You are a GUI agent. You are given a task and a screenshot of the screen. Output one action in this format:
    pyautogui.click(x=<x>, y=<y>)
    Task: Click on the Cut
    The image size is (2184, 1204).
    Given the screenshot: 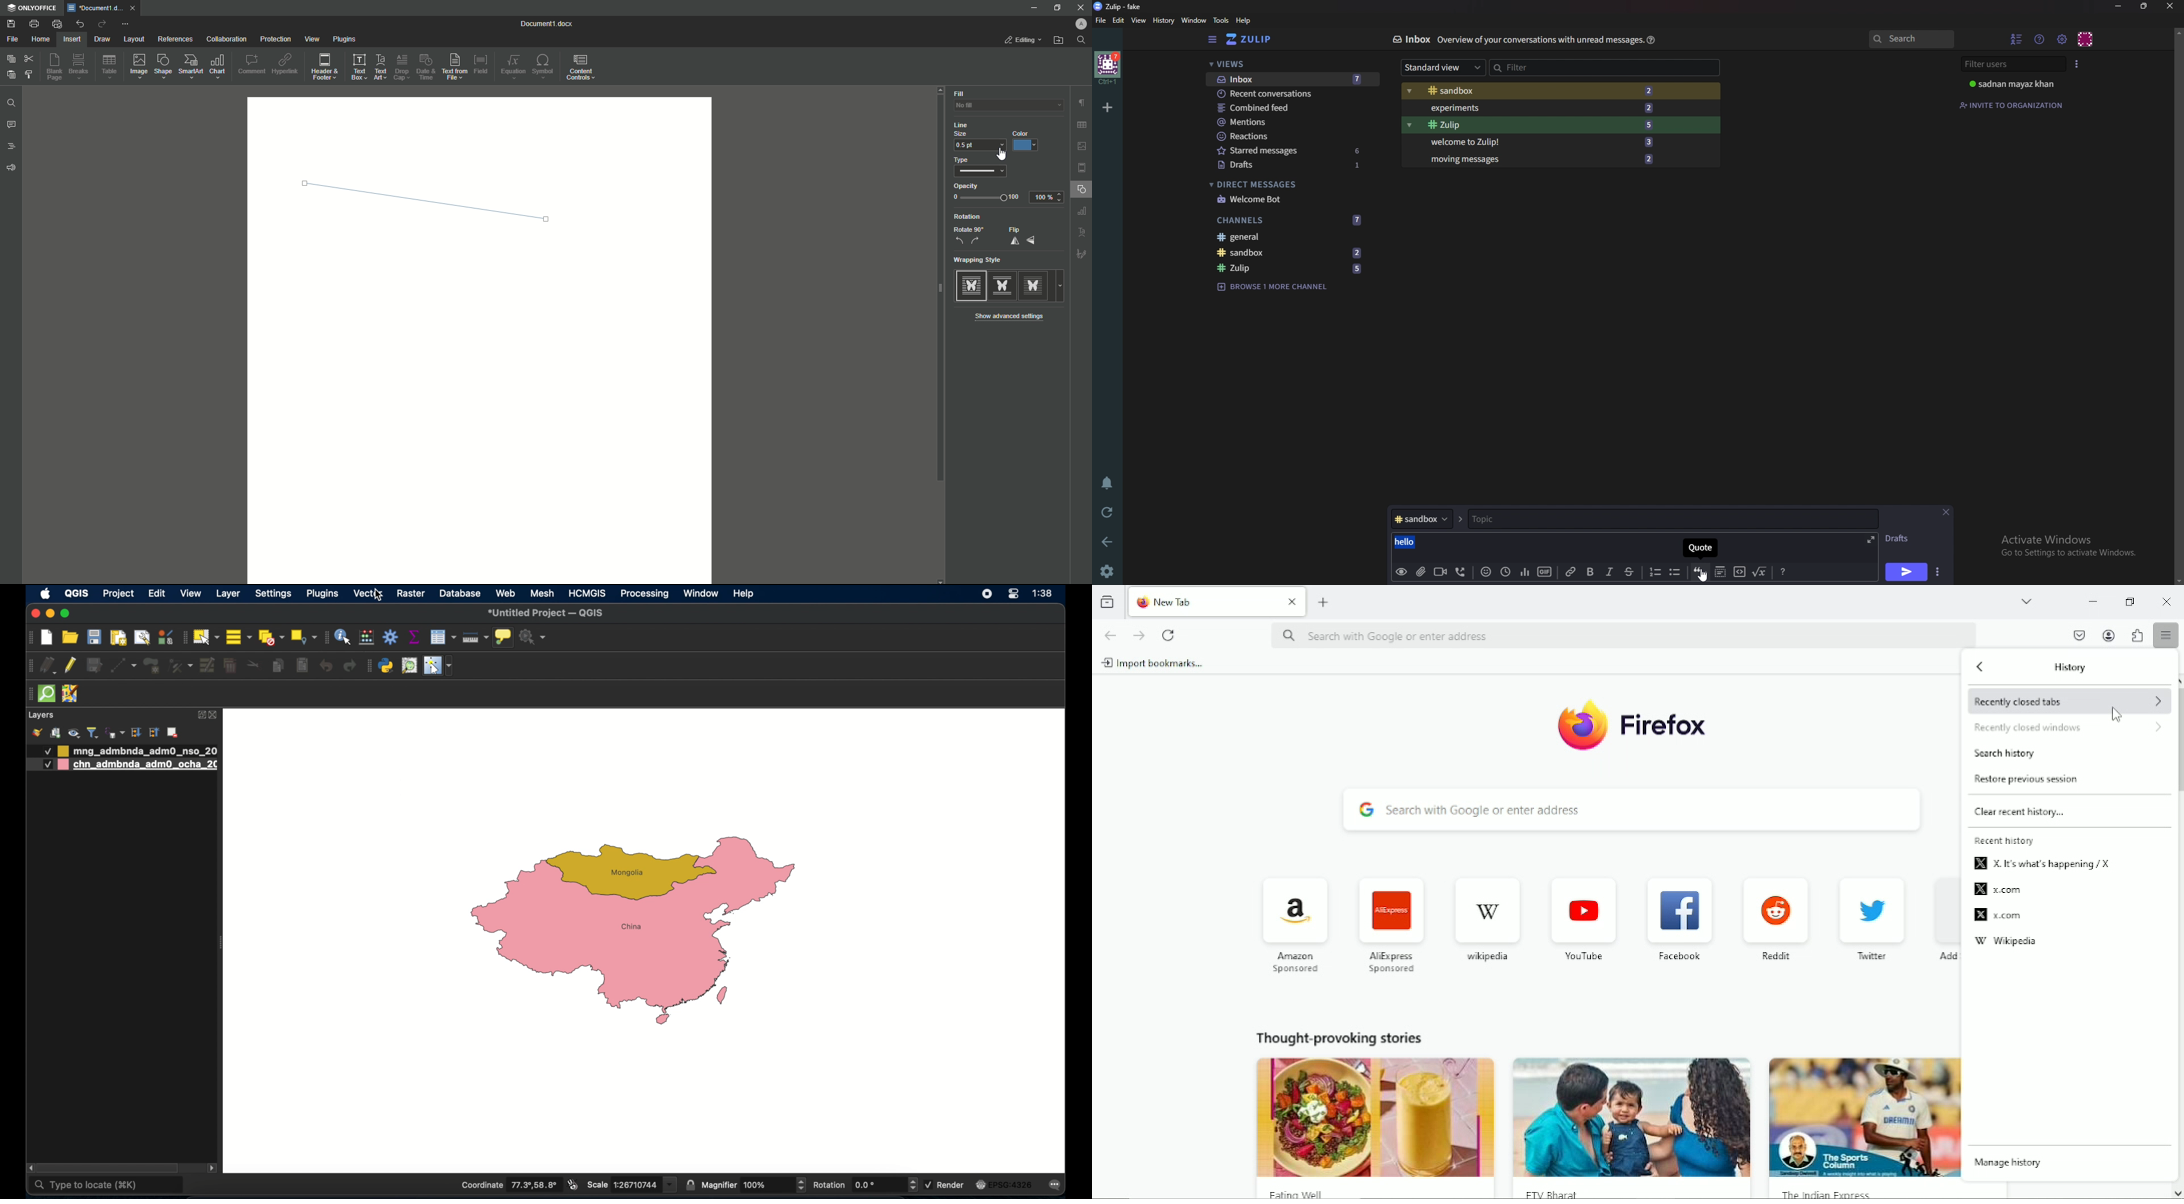 What is the action you would take?
    pyautogui.click(x=28, y=59)
    